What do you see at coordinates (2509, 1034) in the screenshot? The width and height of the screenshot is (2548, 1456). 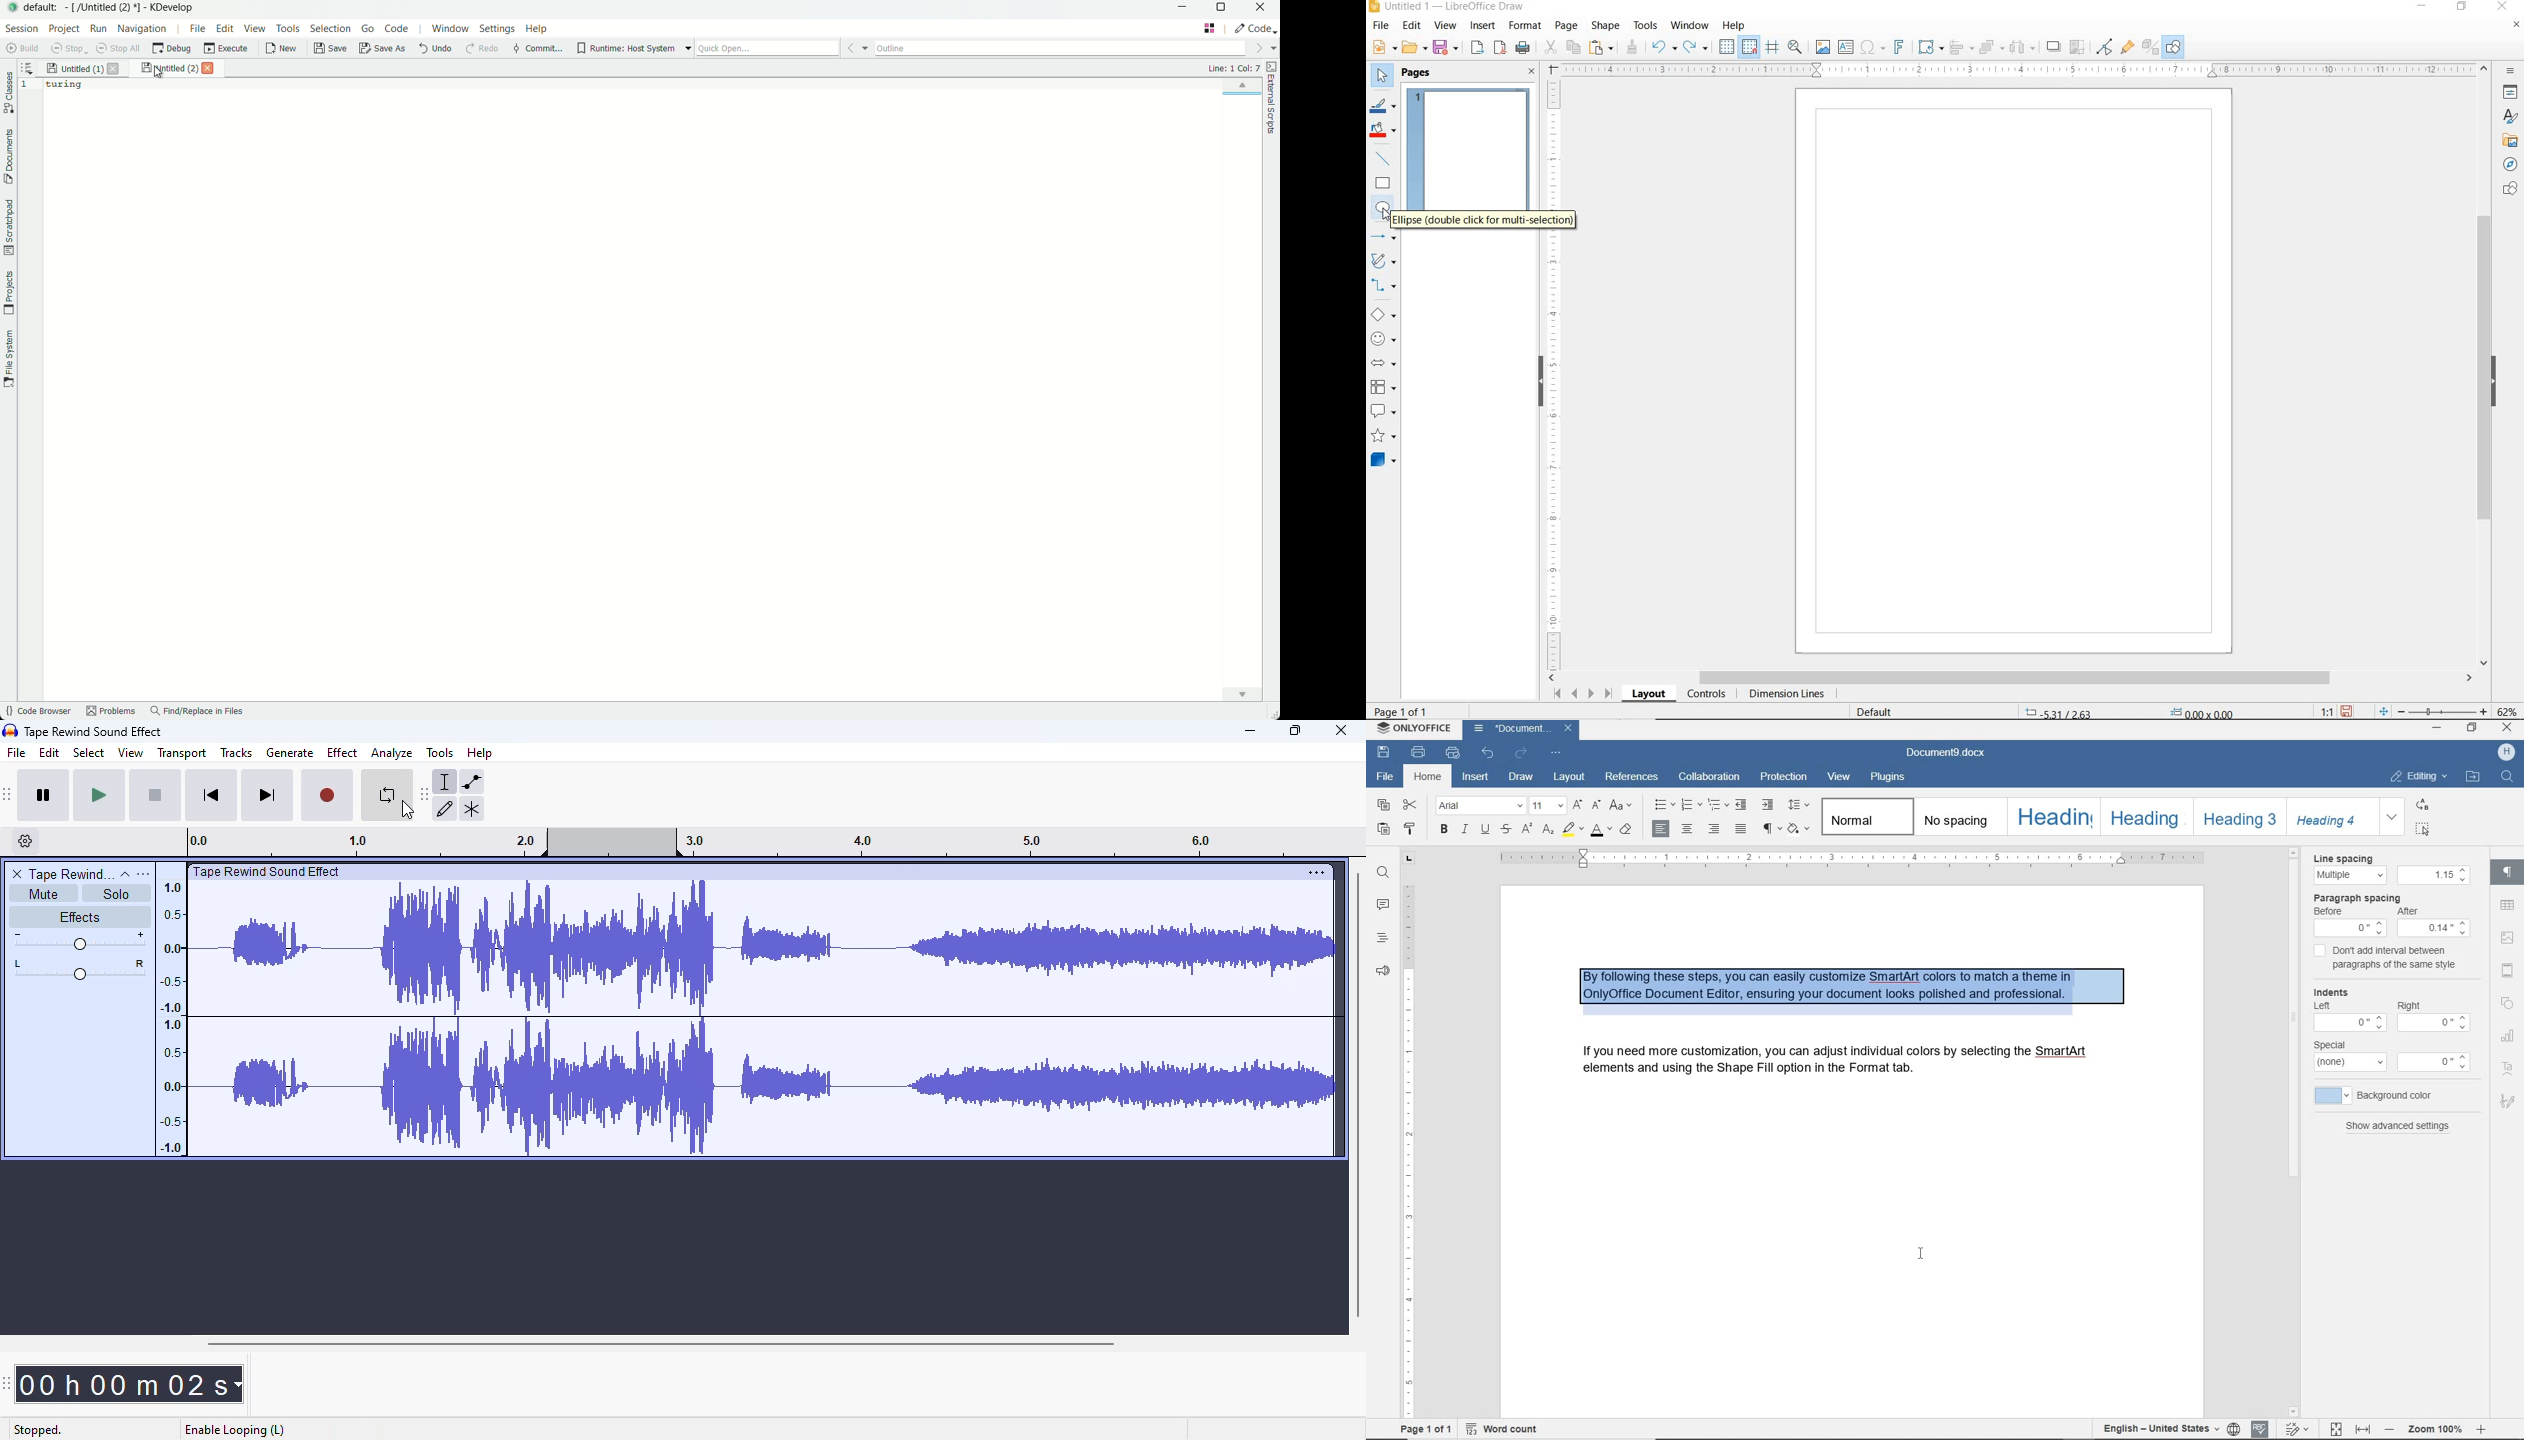 I see `chart` at bounding box center [2509, 1034].